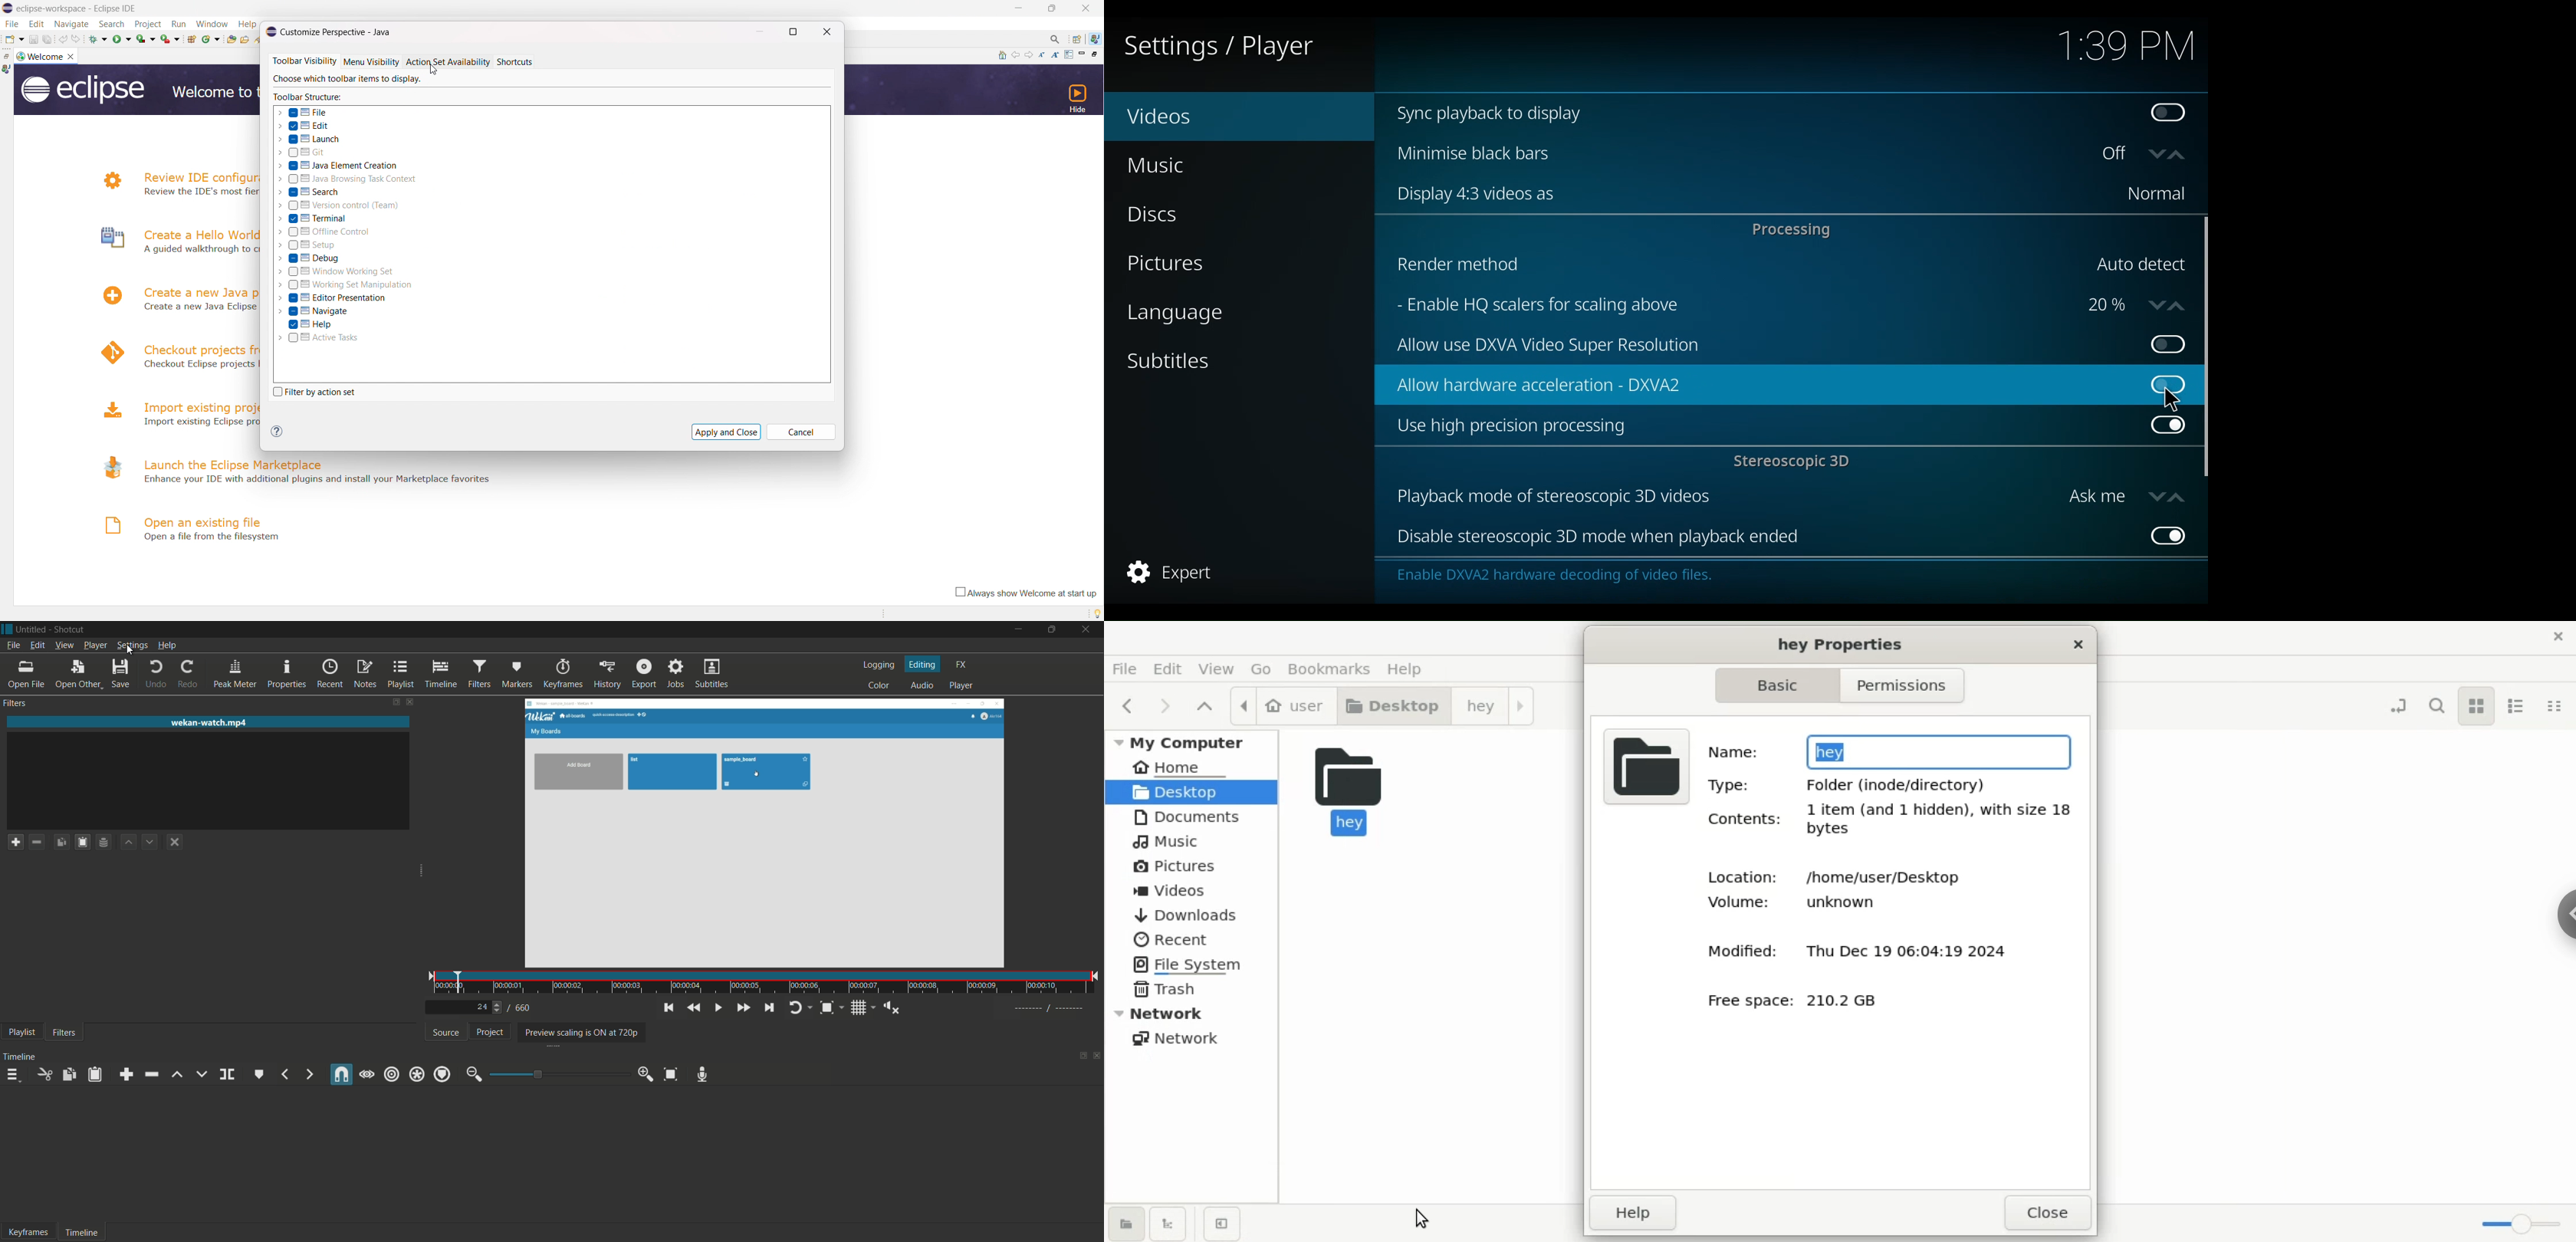 The width and height of the screenshot is (2576, 1260). Describe the element at coordinates (449, 62) in the screenshot. I see `action set availability` at that location.